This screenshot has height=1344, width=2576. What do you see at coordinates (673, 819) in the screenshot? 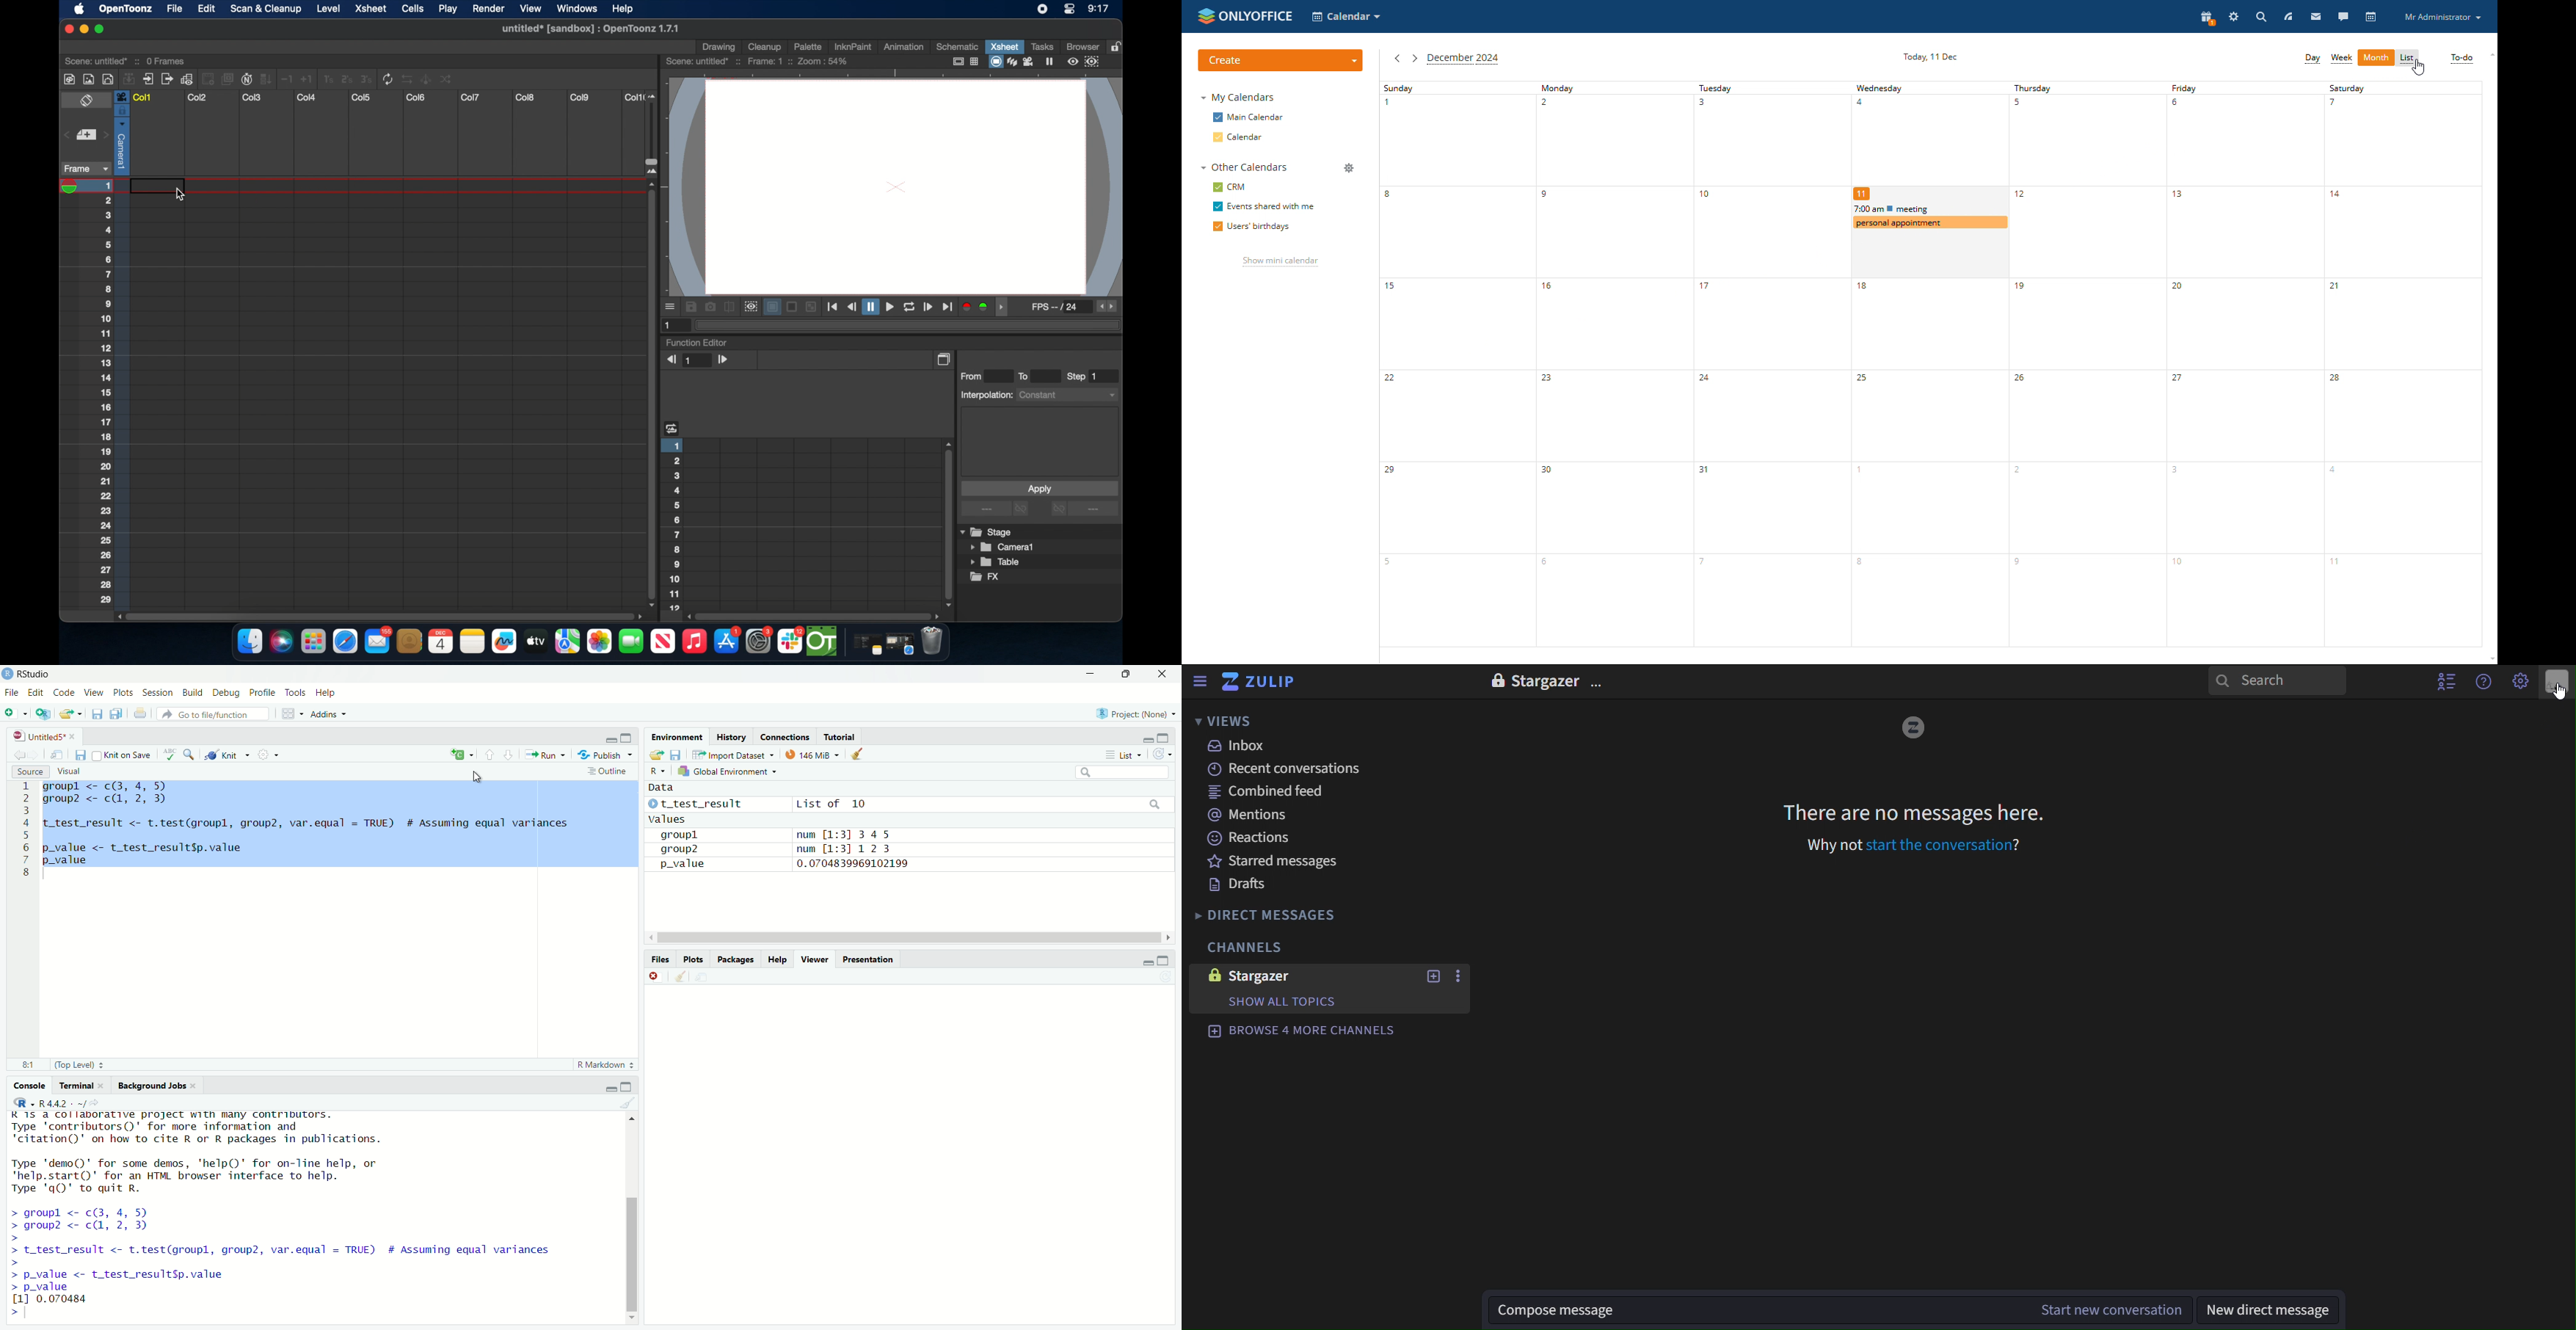
I see `values` at bounding box center [673, 819].